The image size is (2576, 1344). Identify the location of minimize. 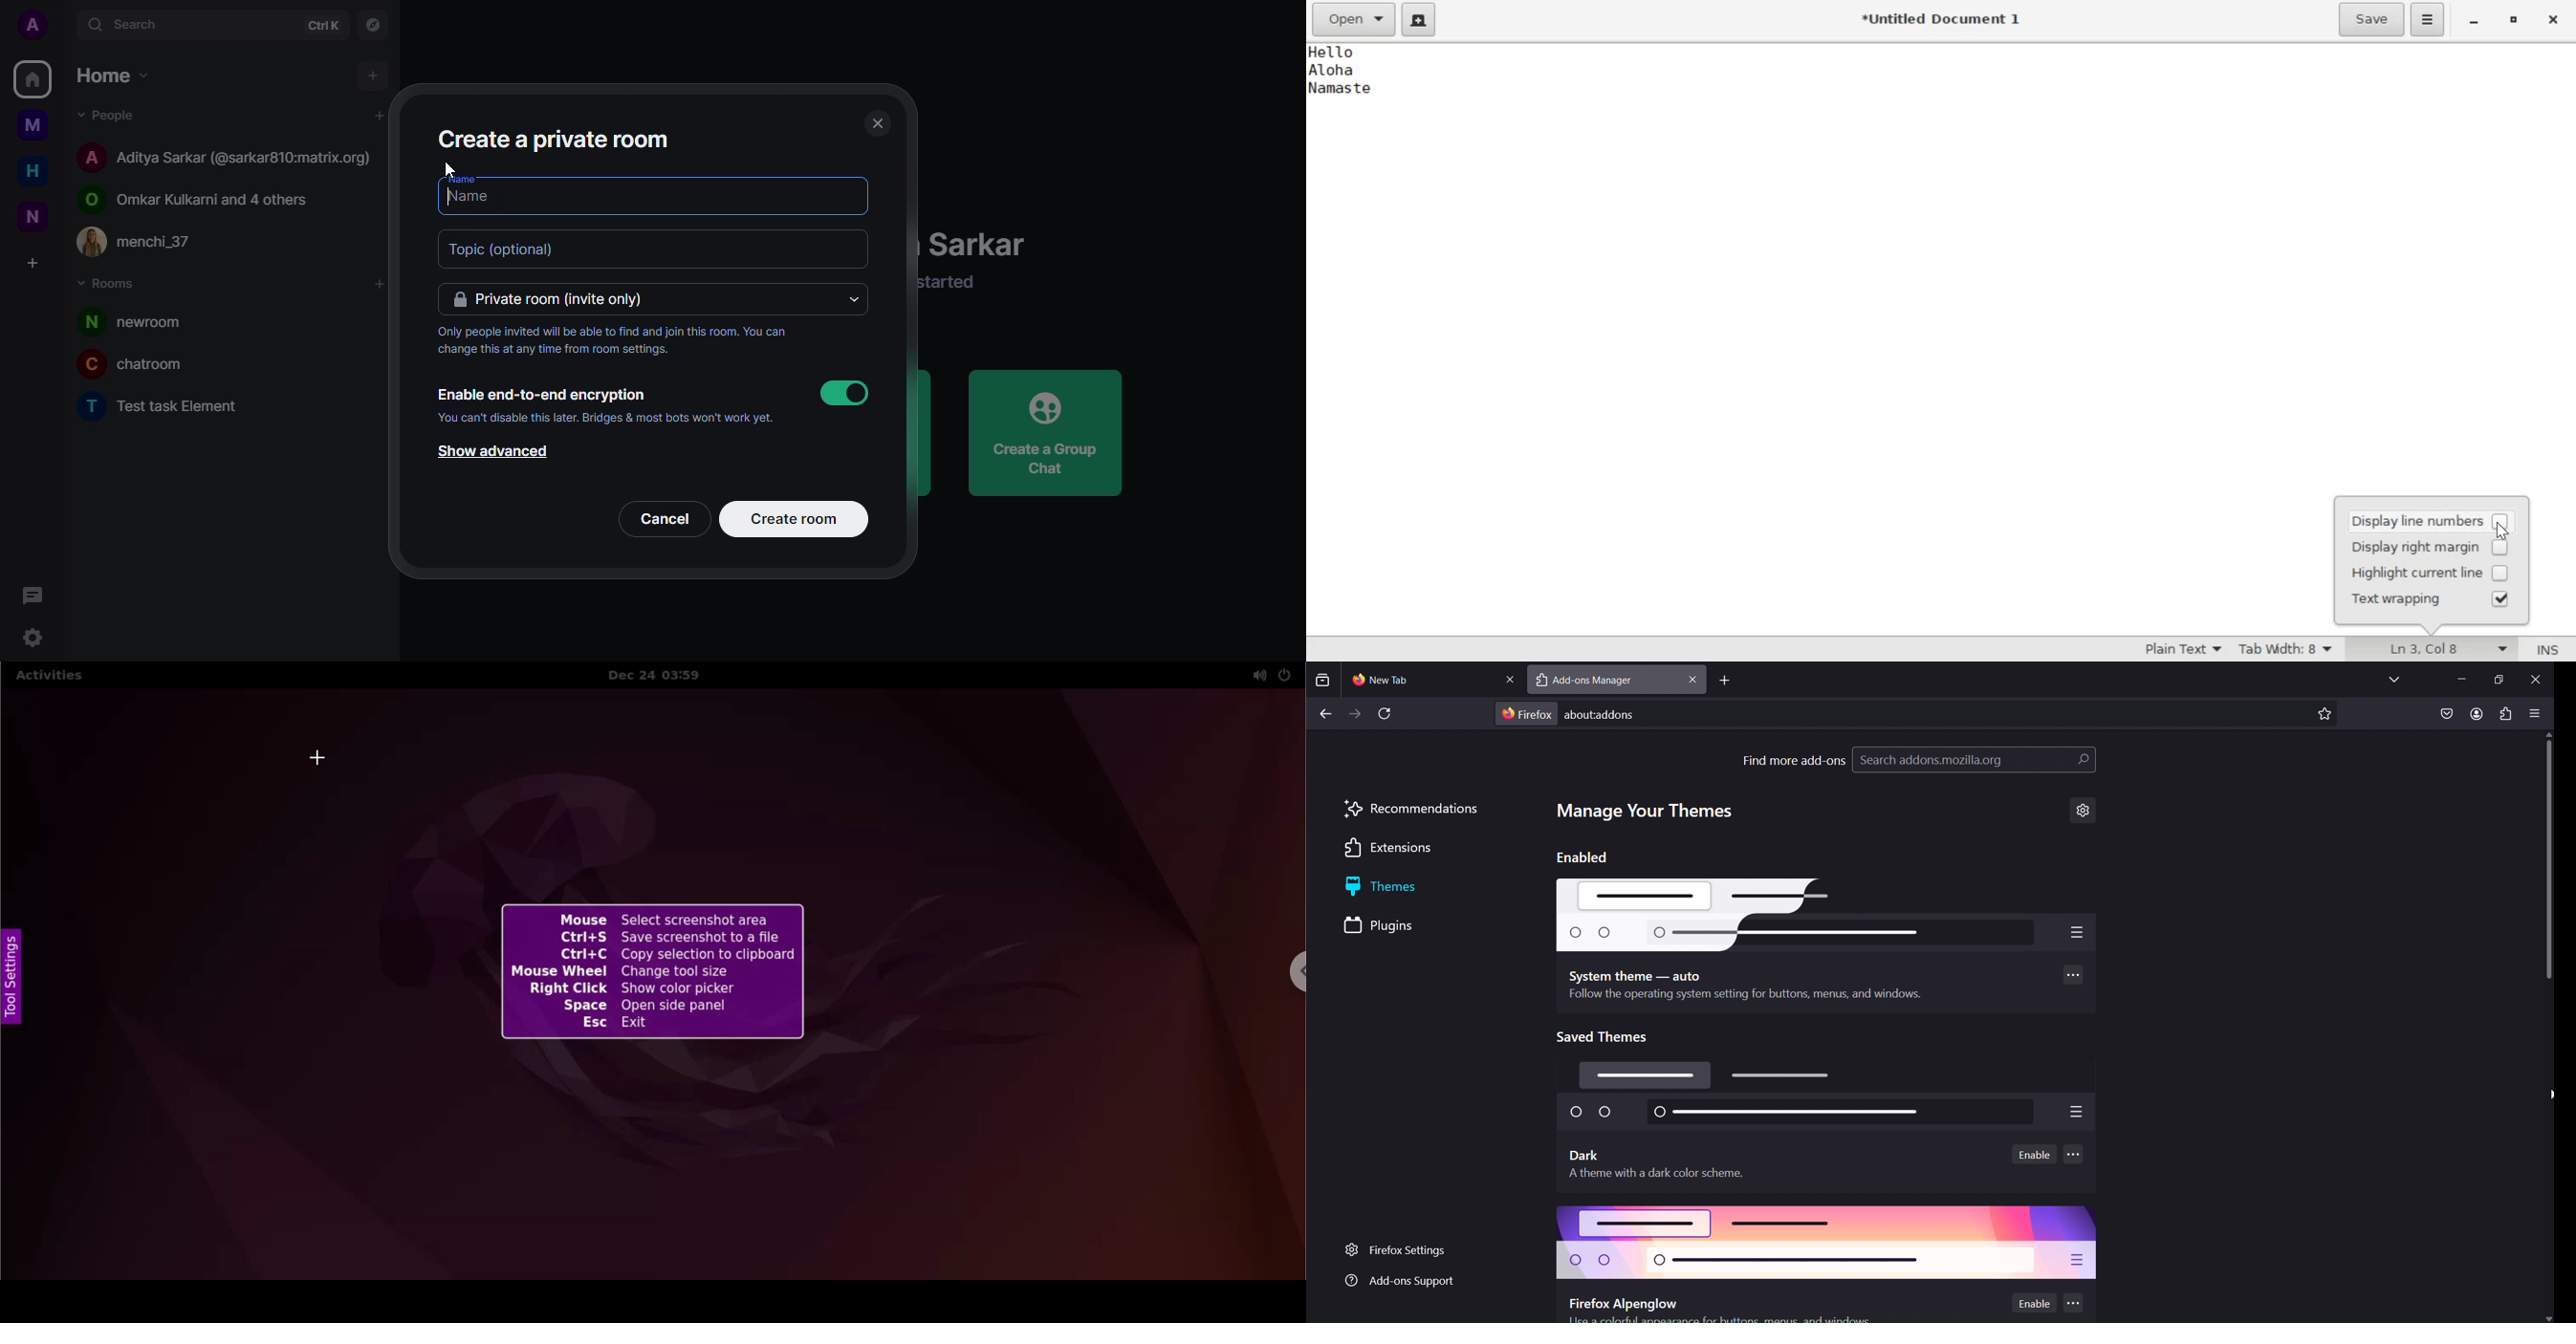
(2457, 680).